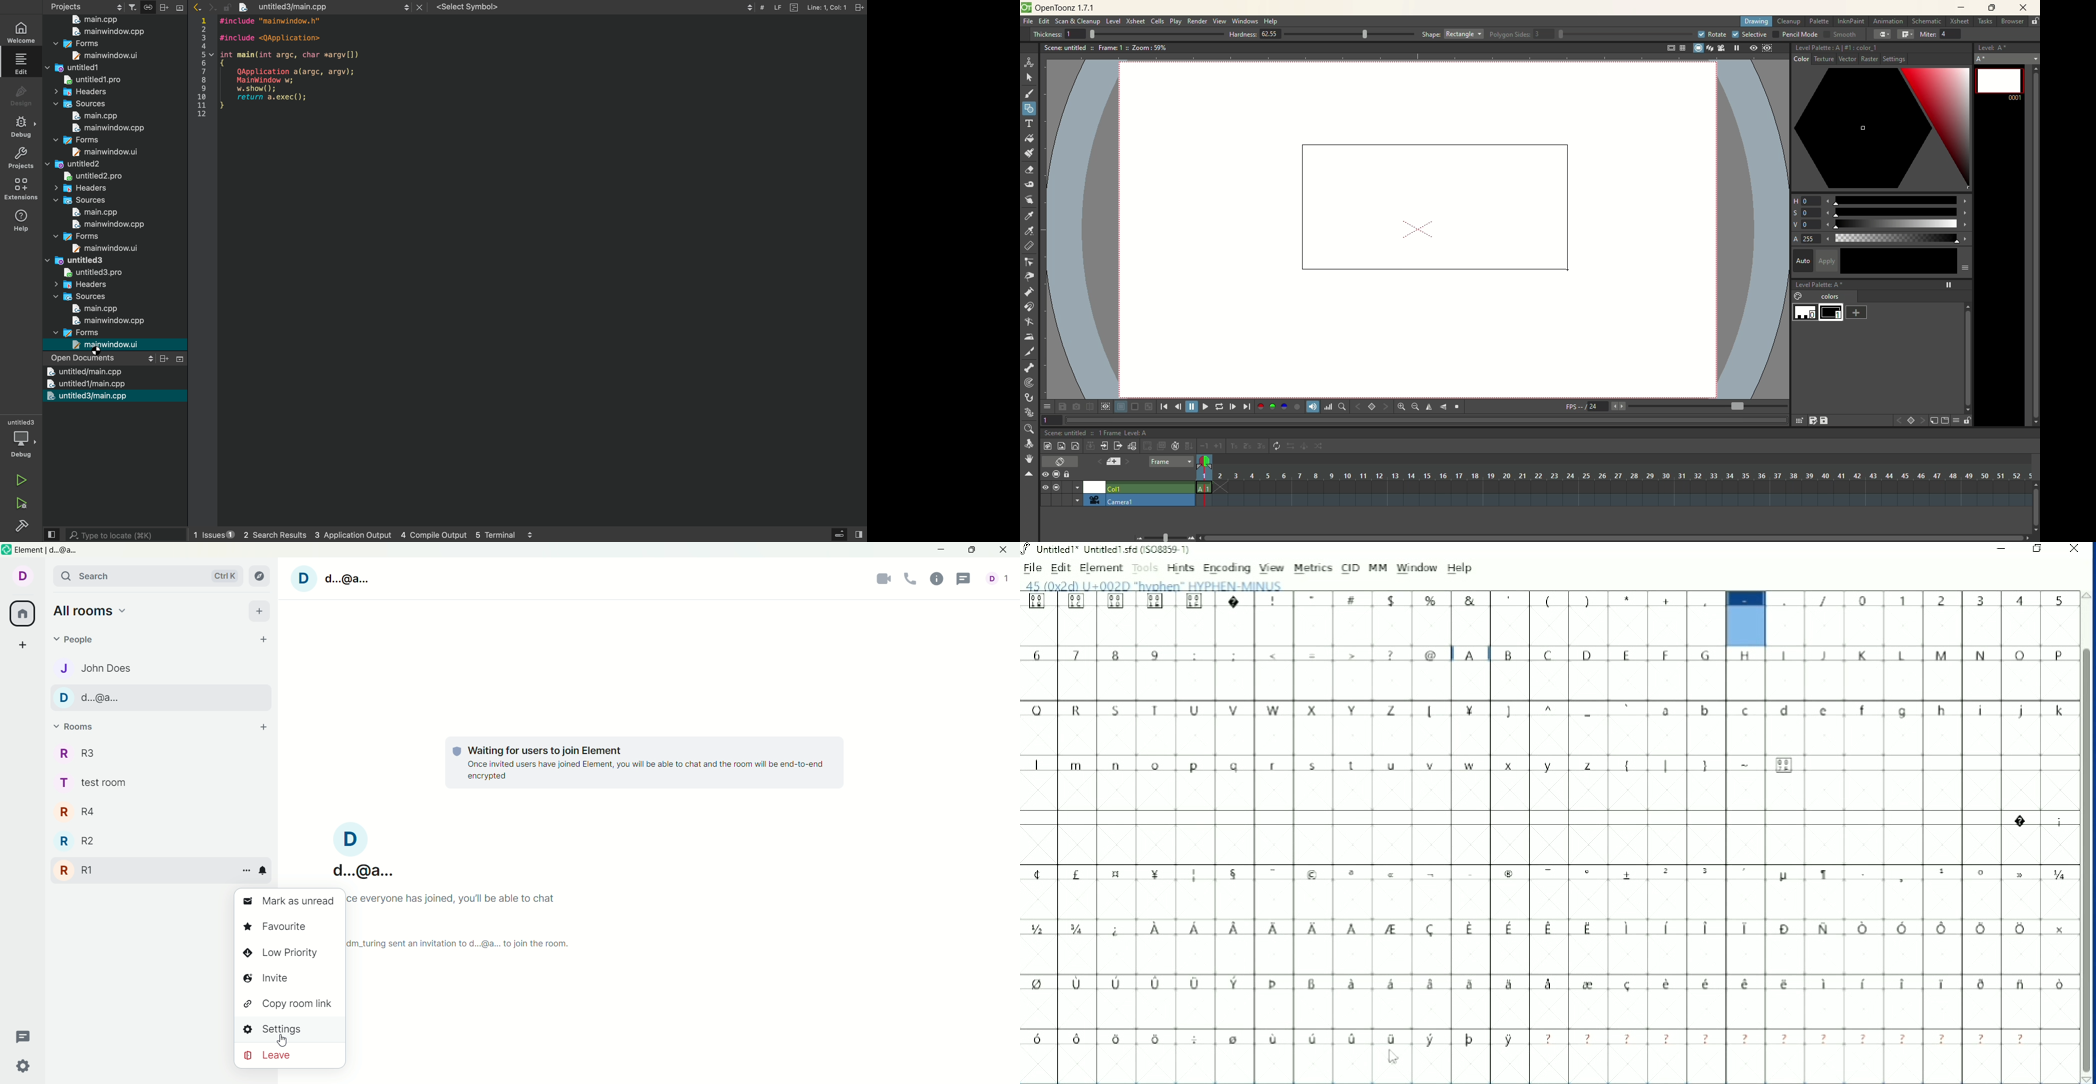 The width and height of the screenshot is (2100, 1092). I want to click on camera1, so click(1150, 500).